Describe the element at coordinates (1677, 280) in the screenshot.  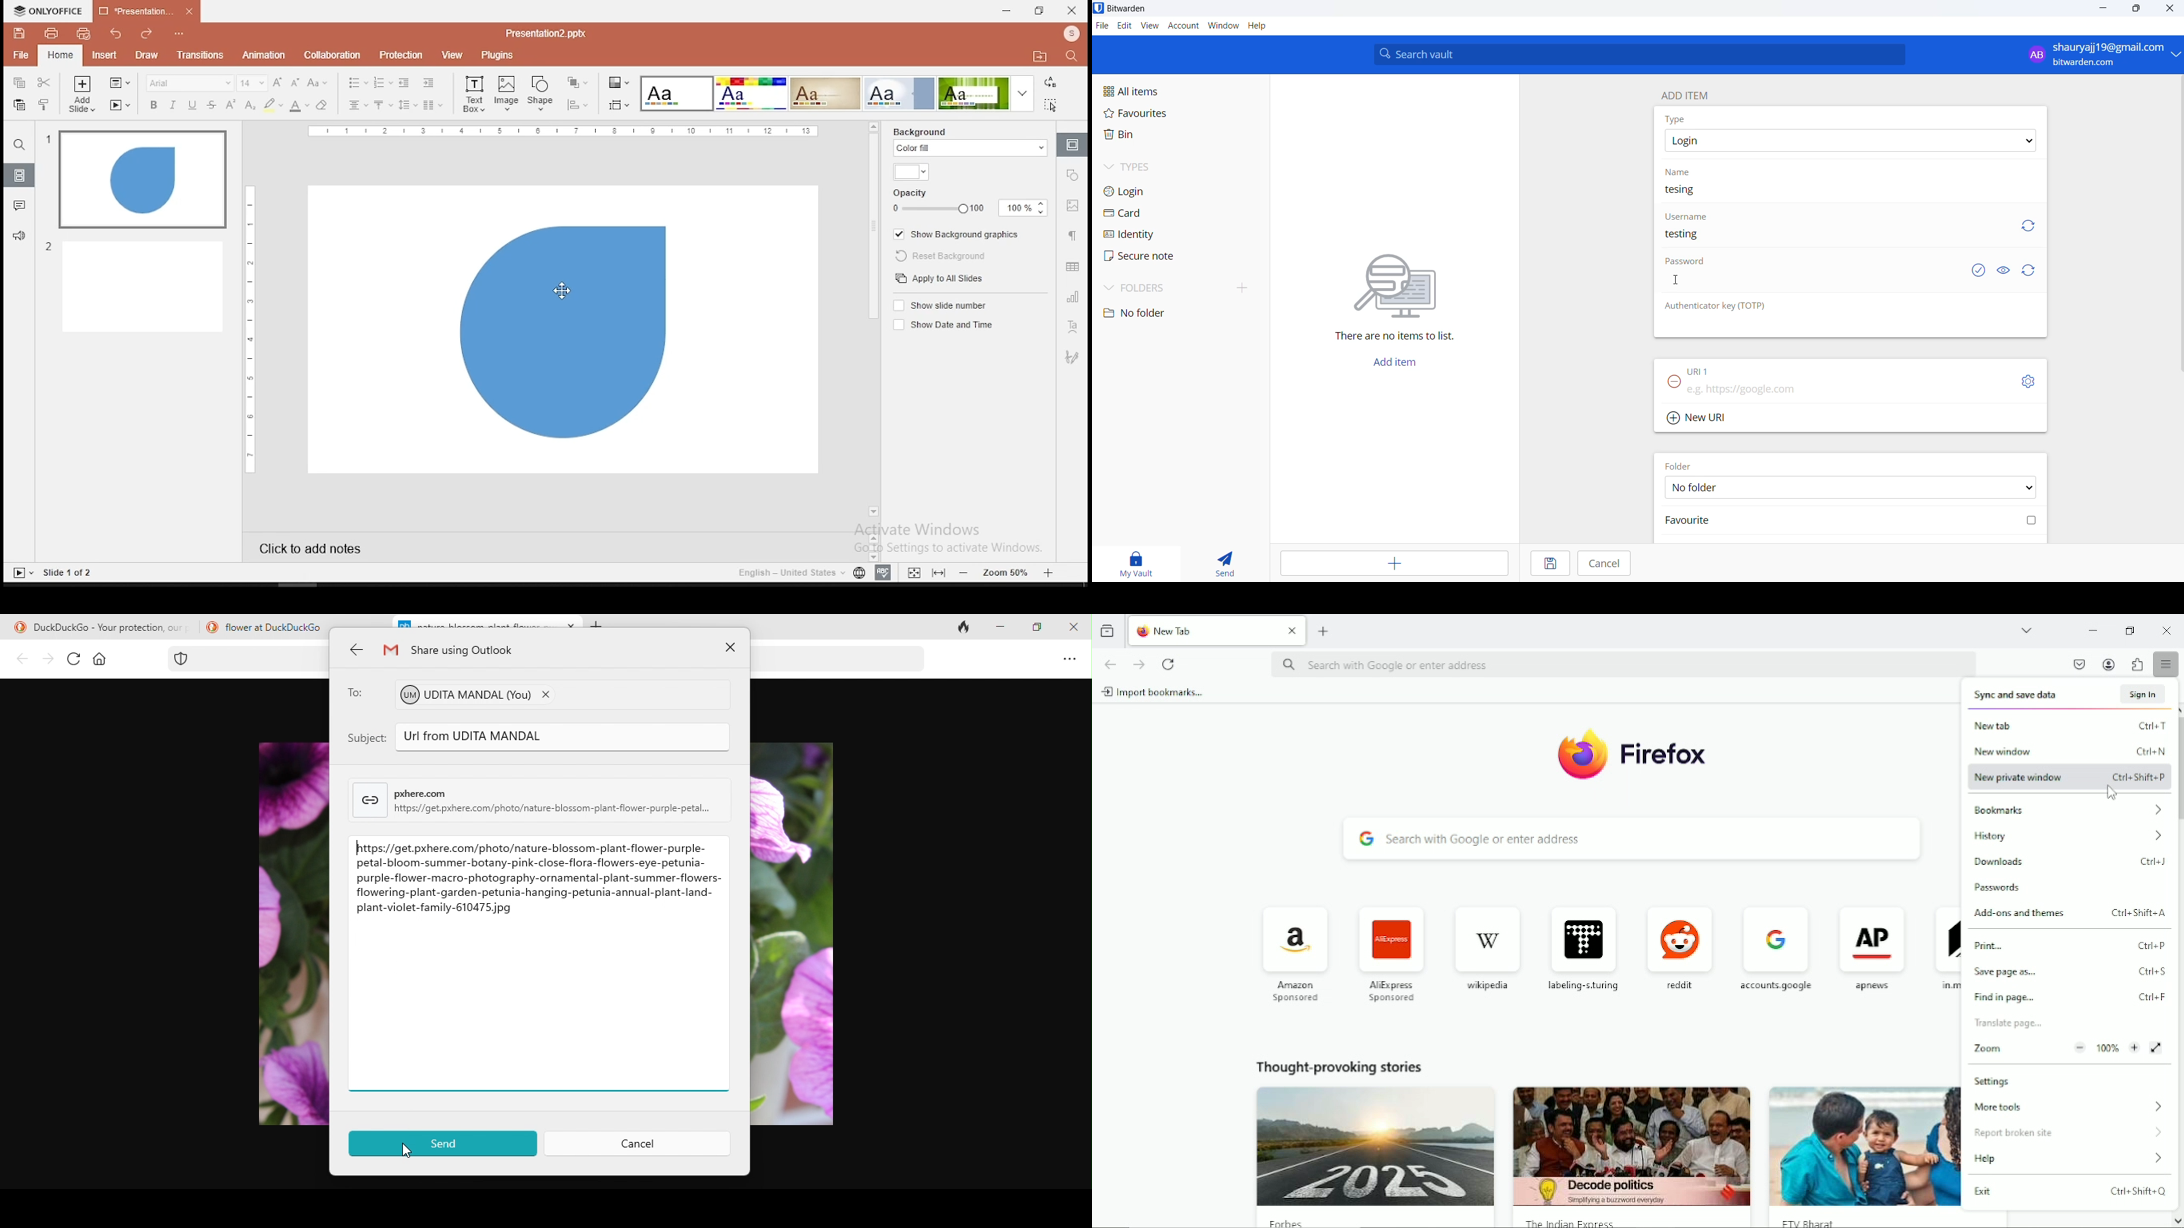
I see `CURSOR` at that location.